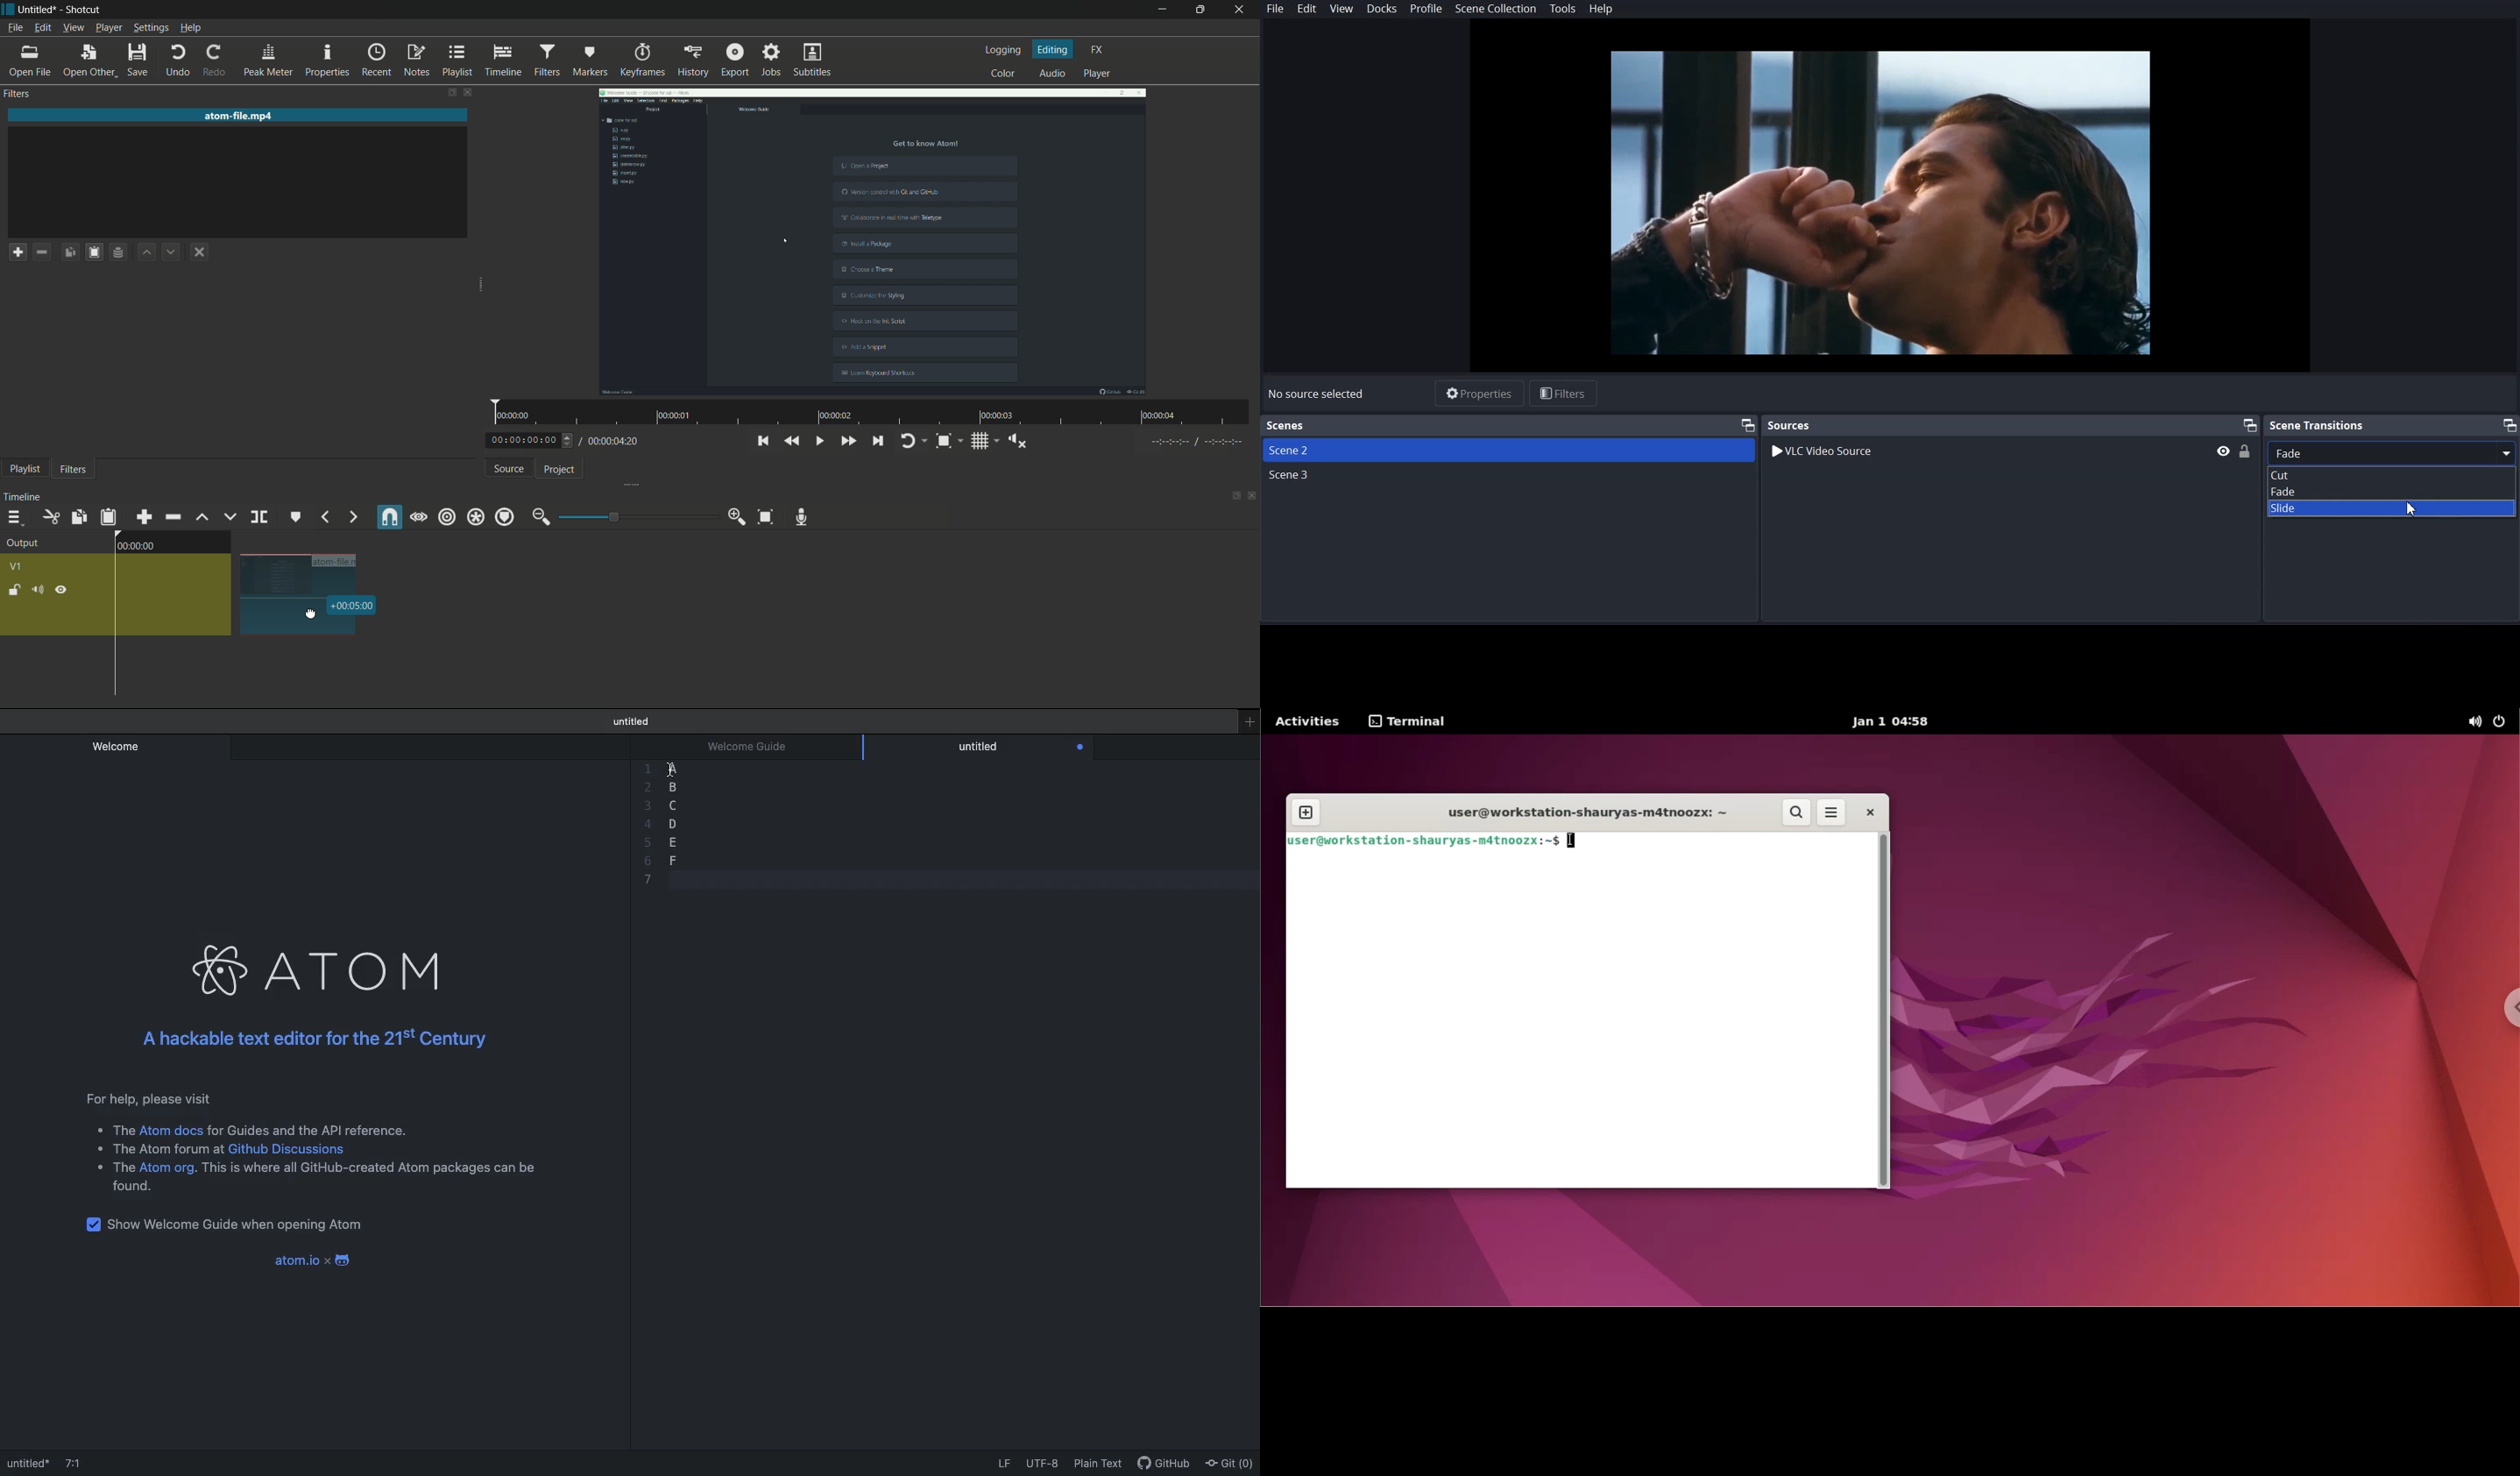 The width and height of the screenshot is (2520, 1484). Describe the element at coordinates (1310, 721) in the screenshot. I see `Activities` at that location.